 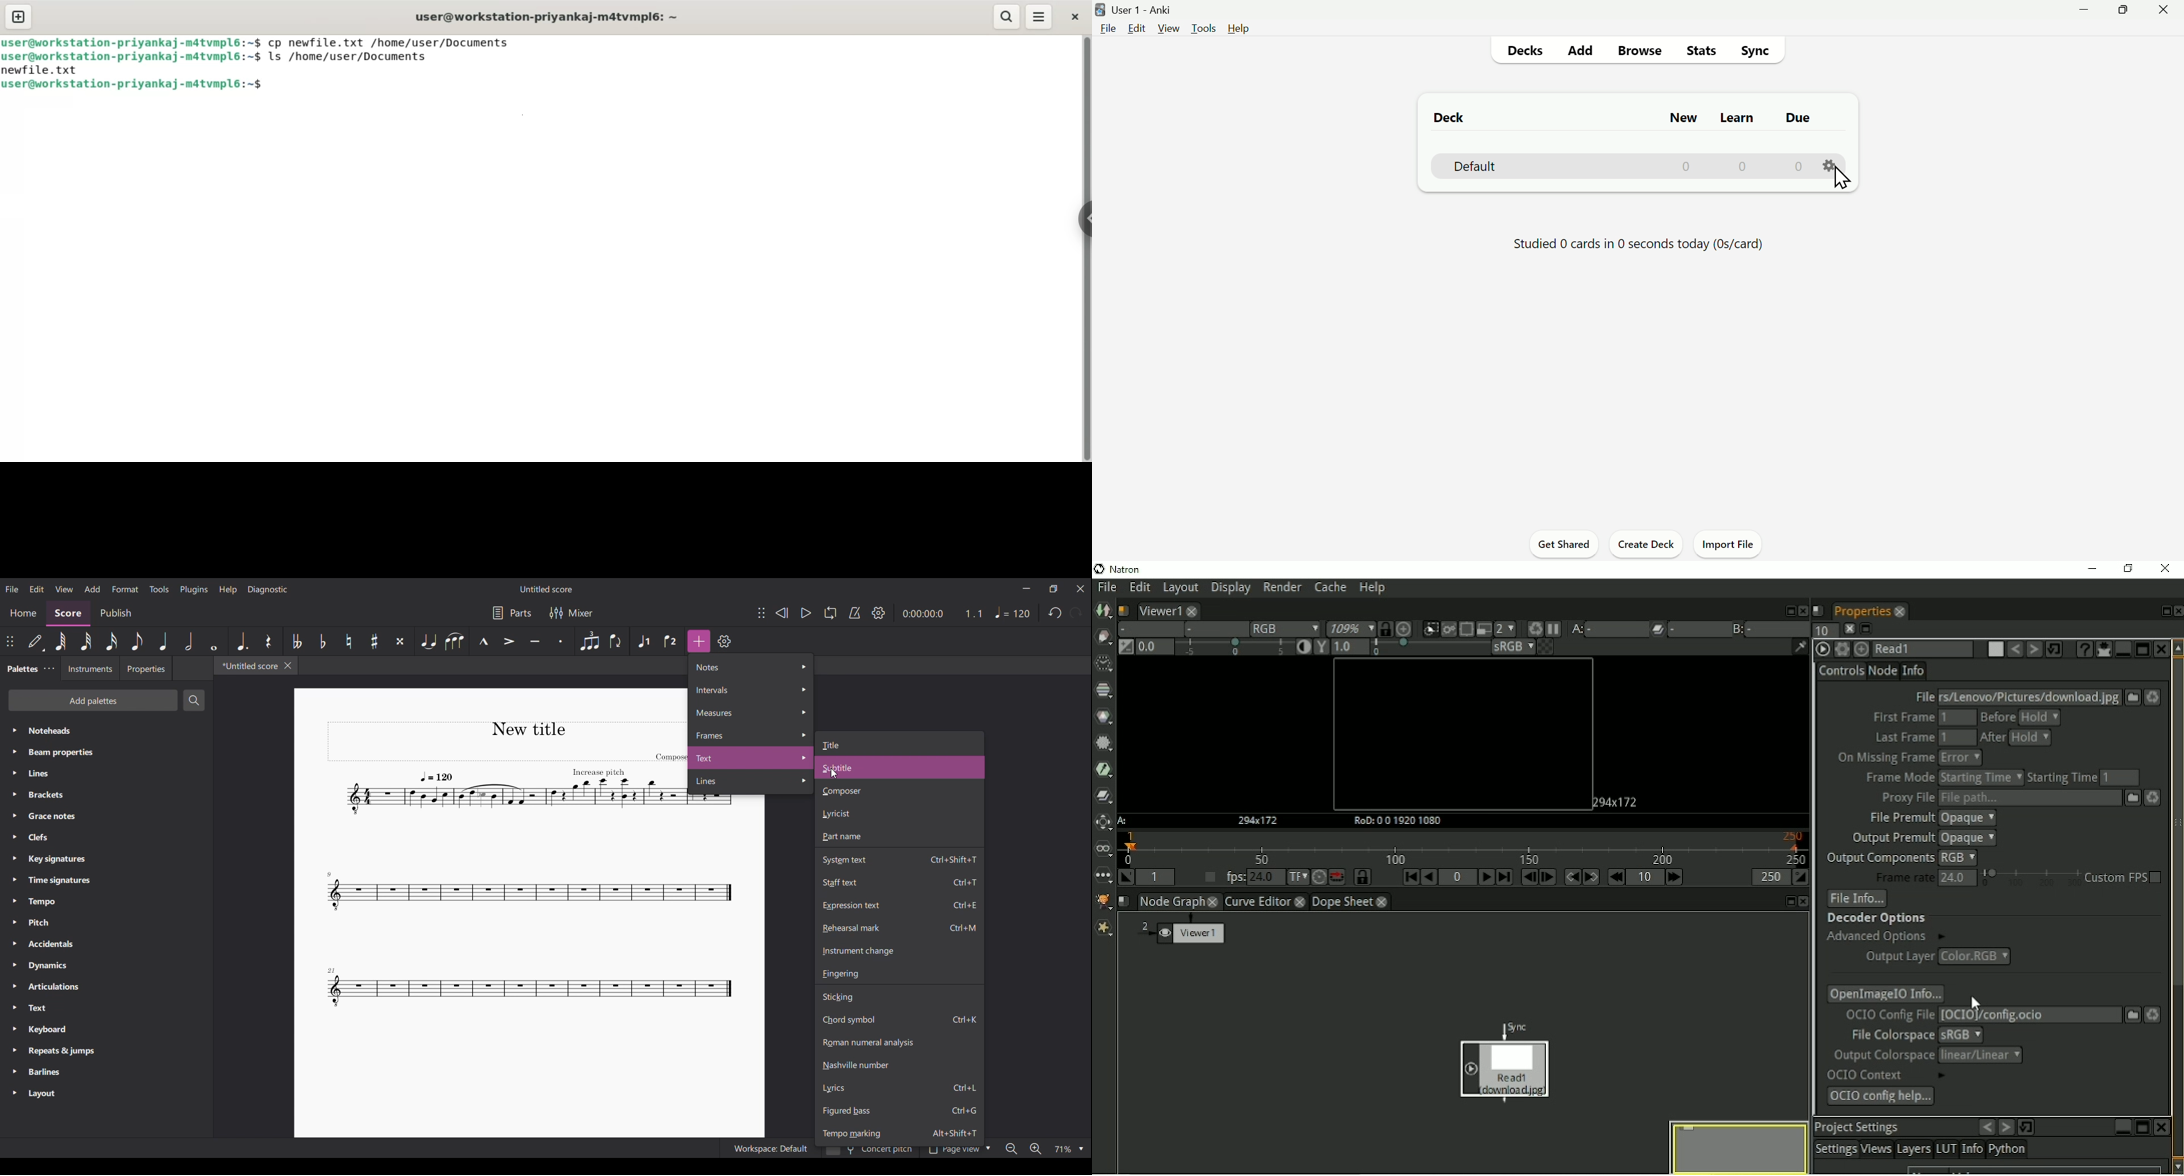 I want to click on Pause updates, so click(x=1551, y=629).